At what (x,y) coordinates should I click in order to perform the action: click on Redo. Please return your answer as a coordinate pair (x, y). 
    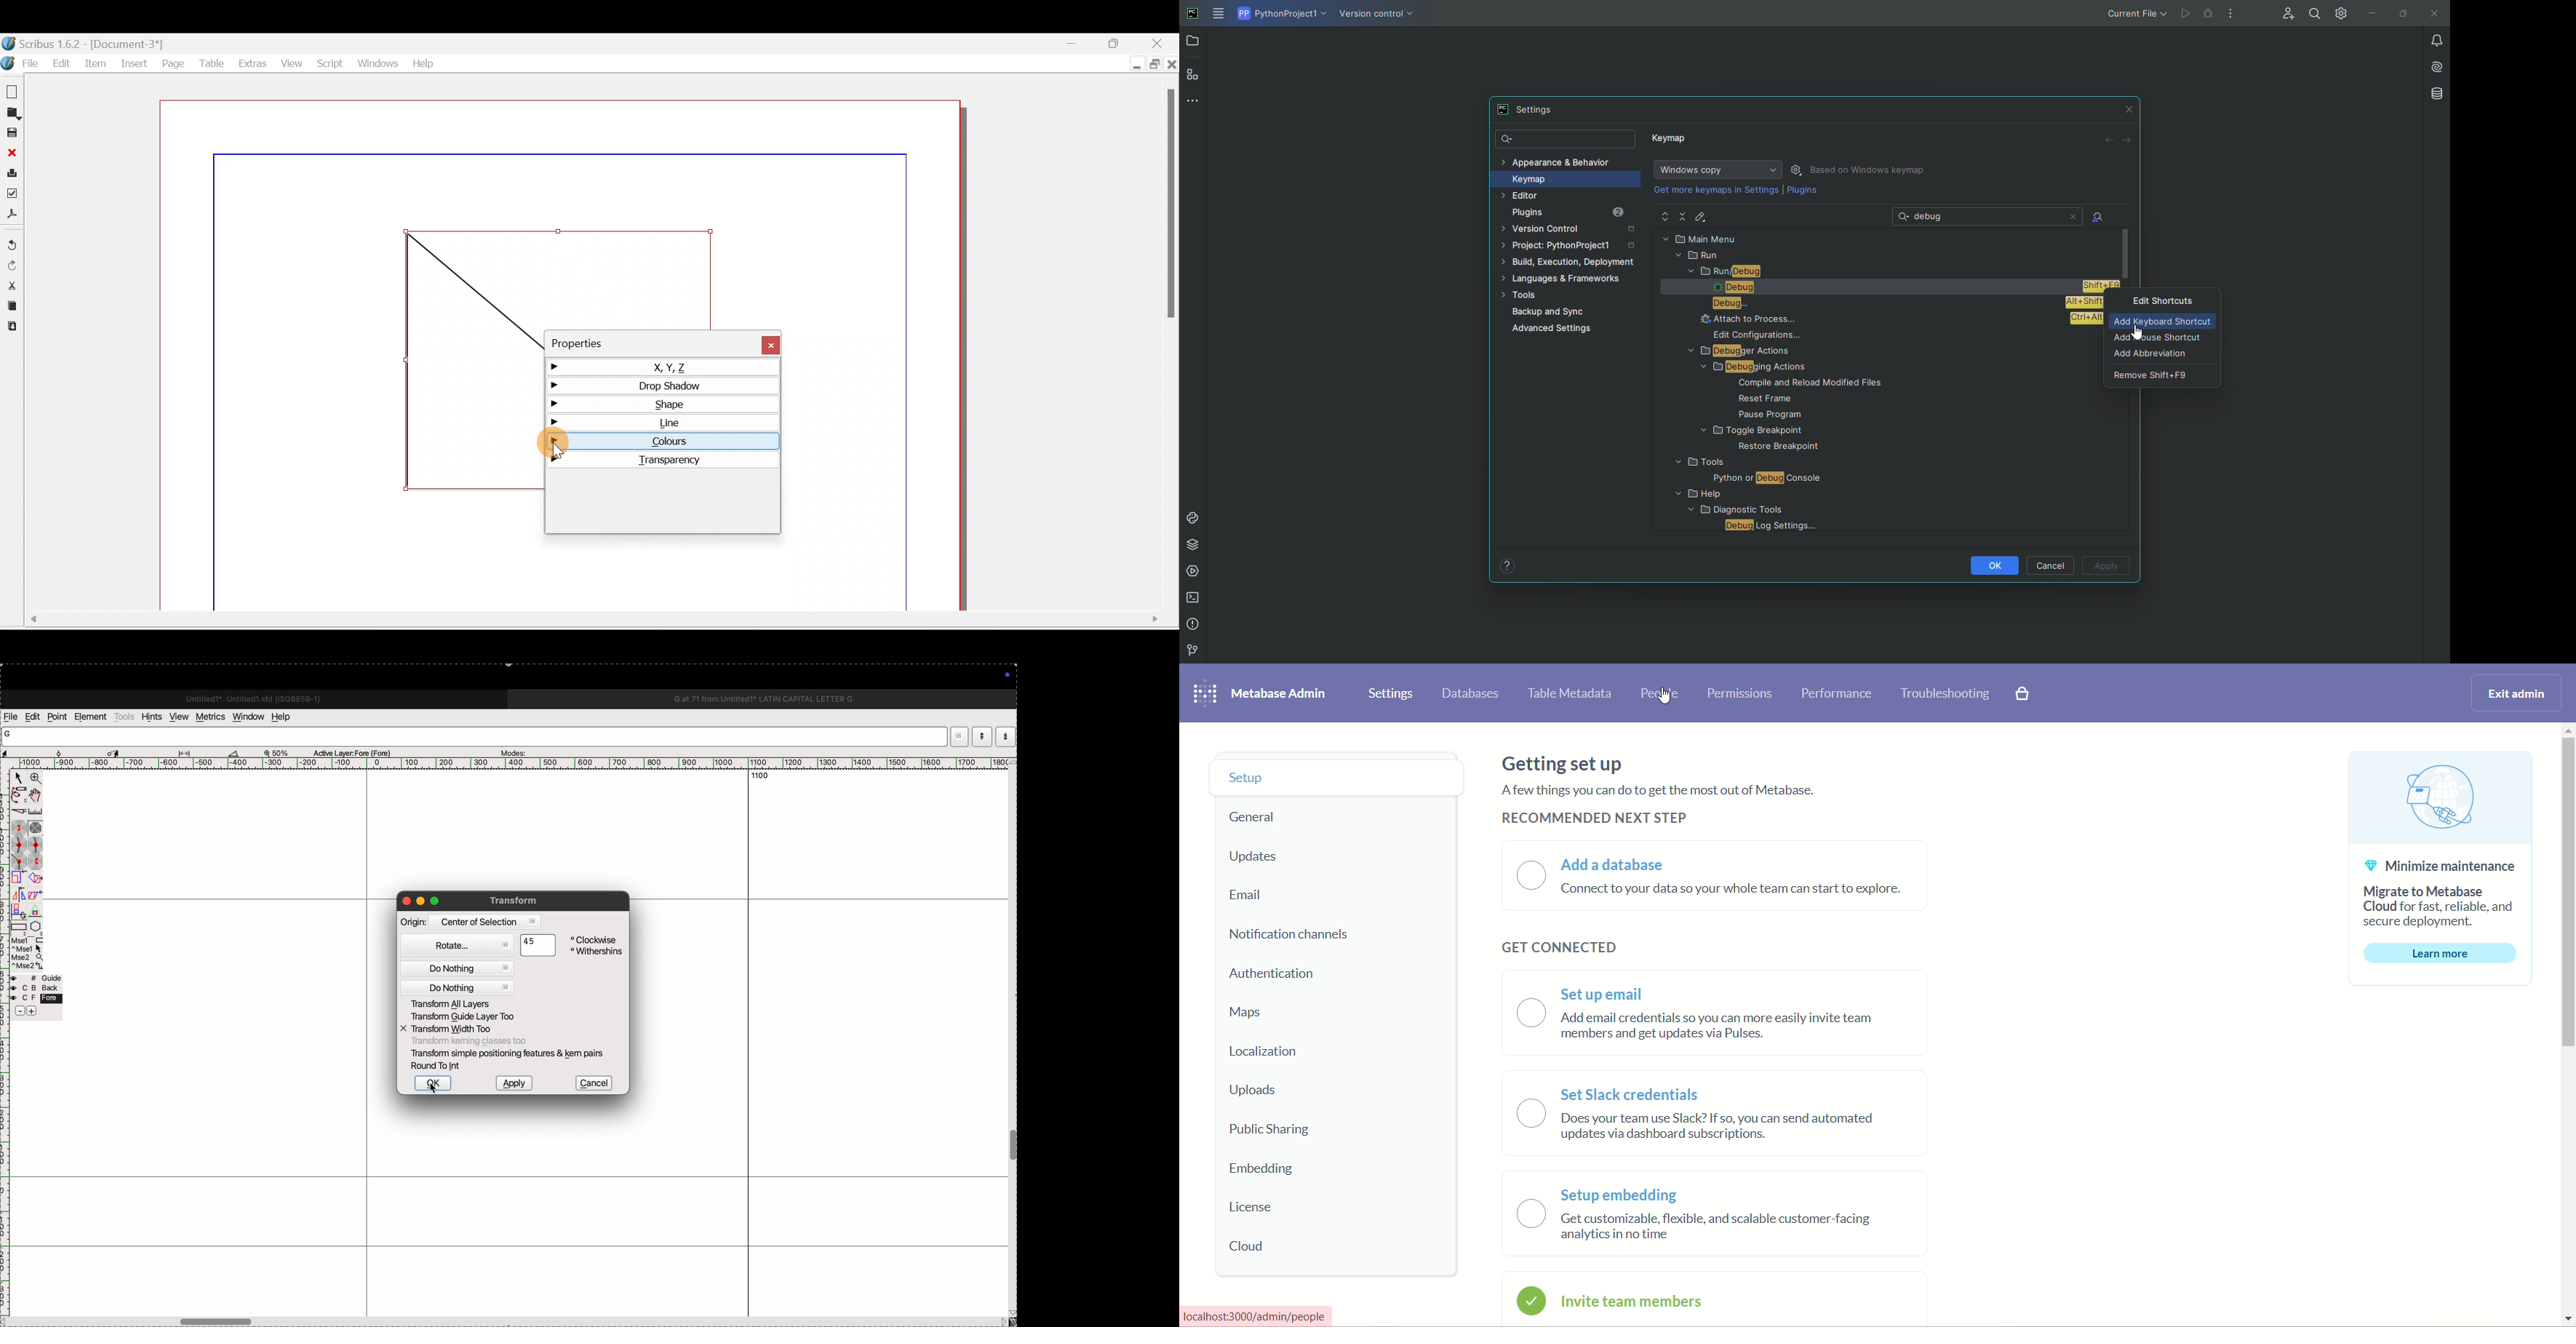
    Looking at the image, I should click on (14, 265).